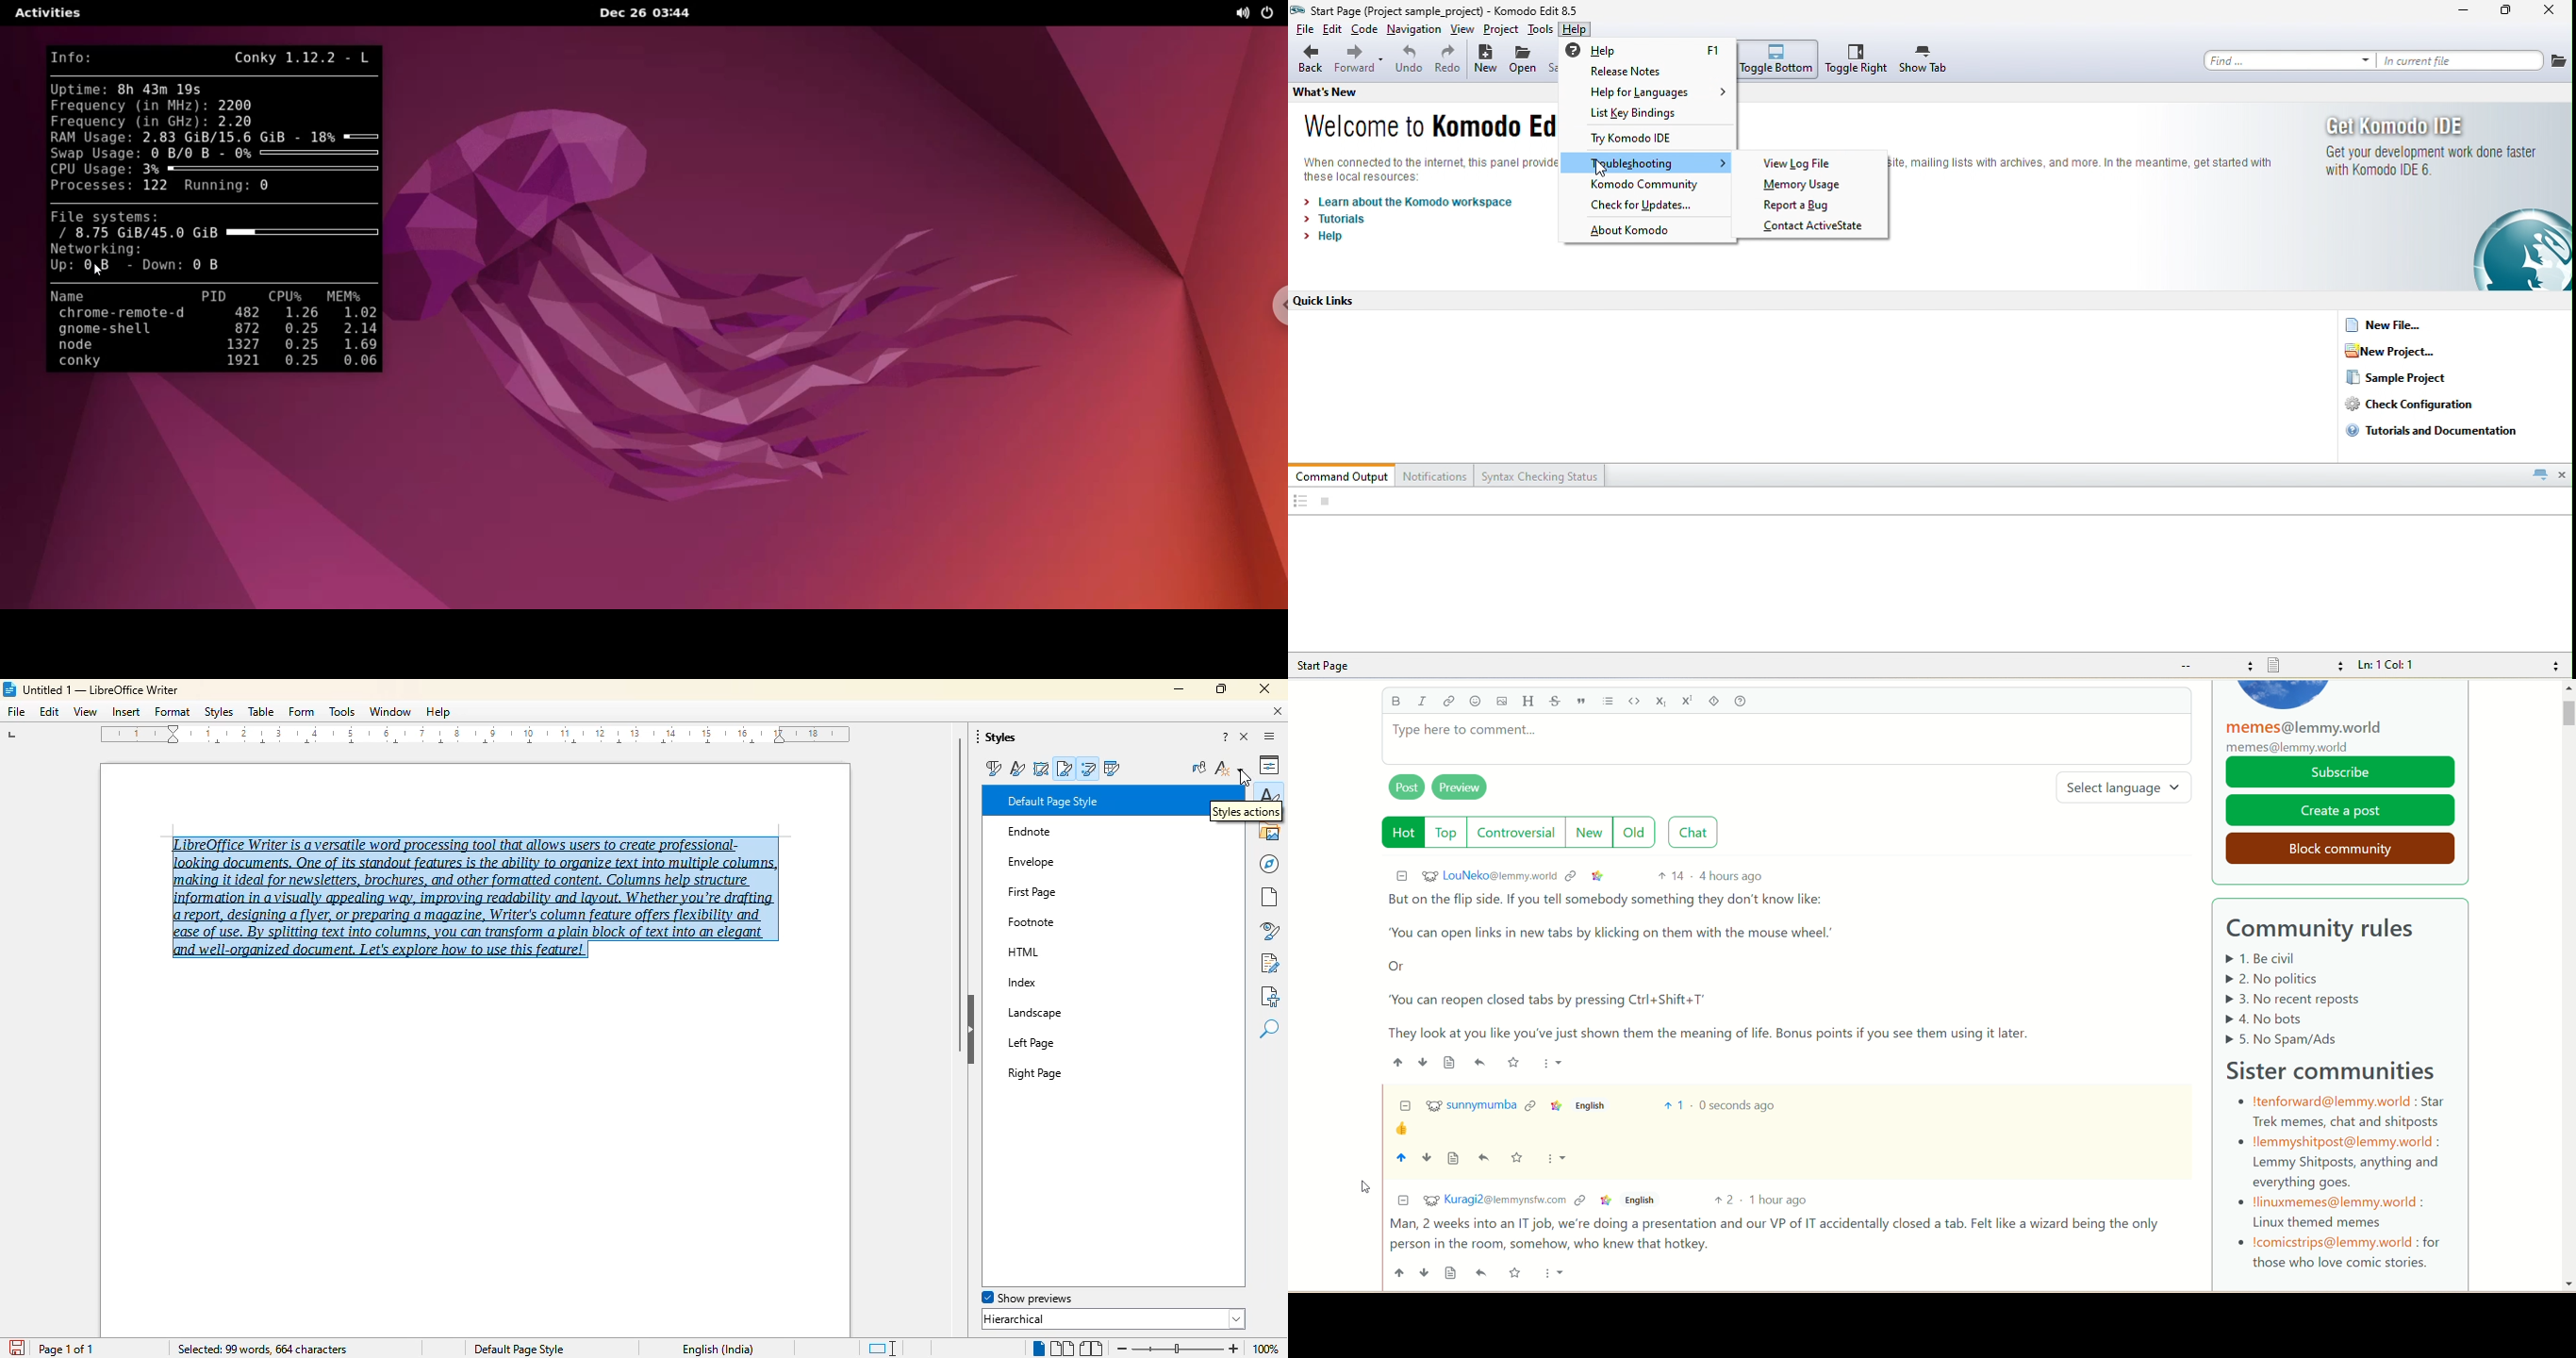 This screenshot has height=1372, width=2576. Describe the element at coordinates (1474, 702) in the screenshot. I see `emoji` at that location.